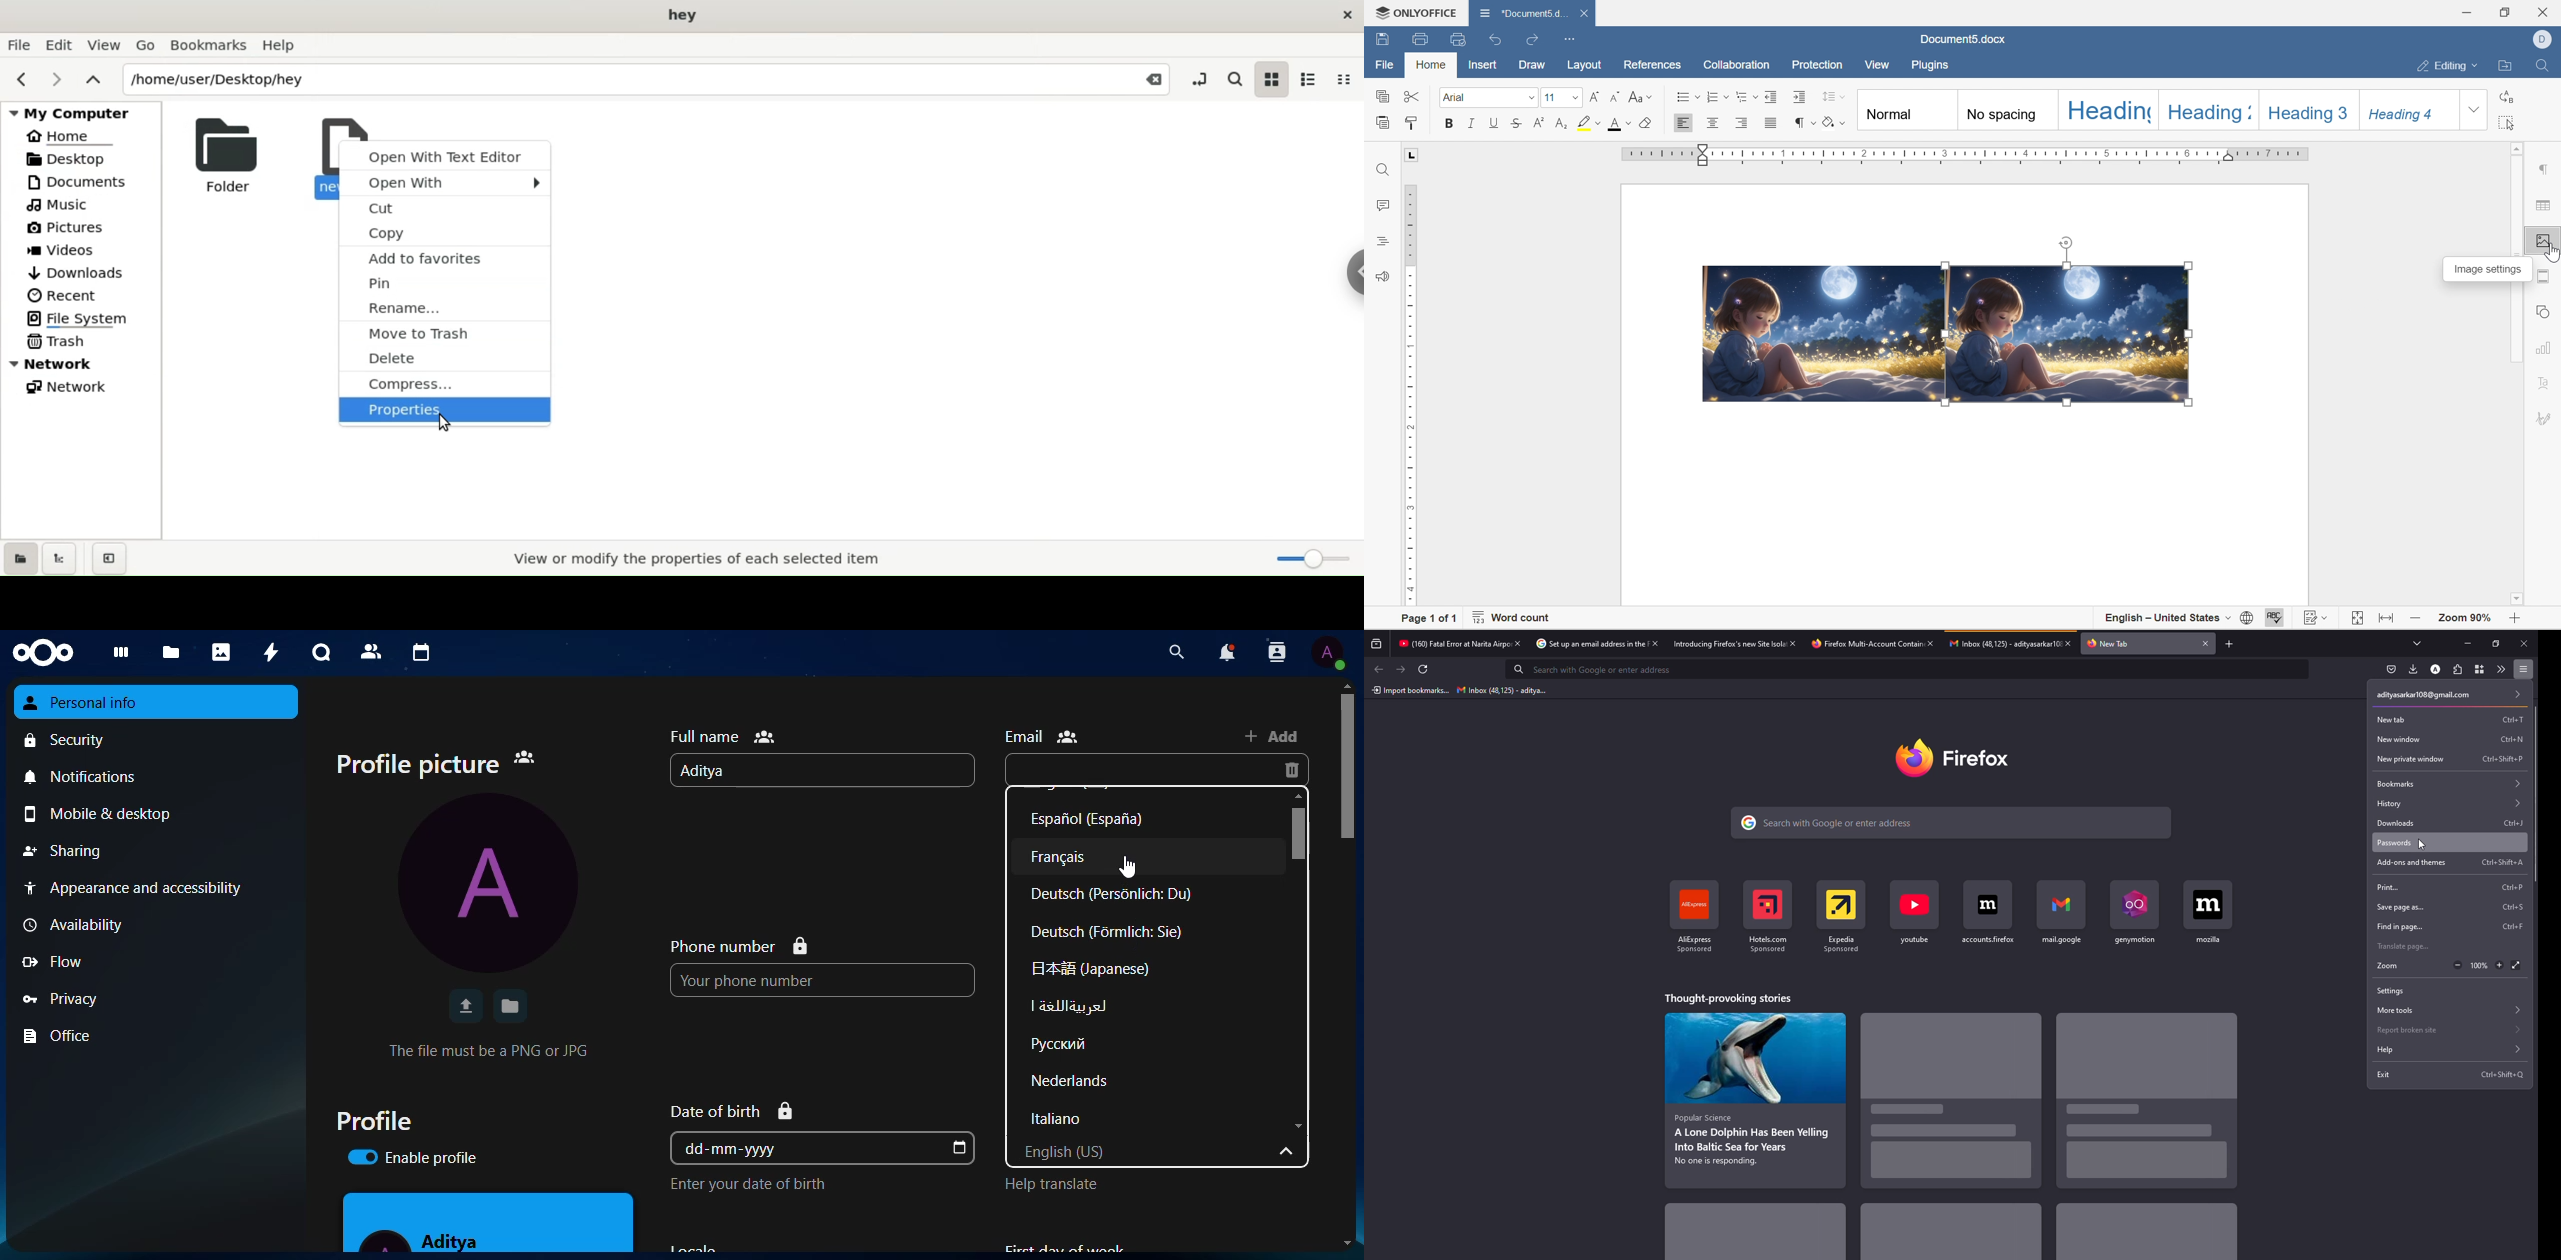  I want to click on notifications, so click(1222, 653).